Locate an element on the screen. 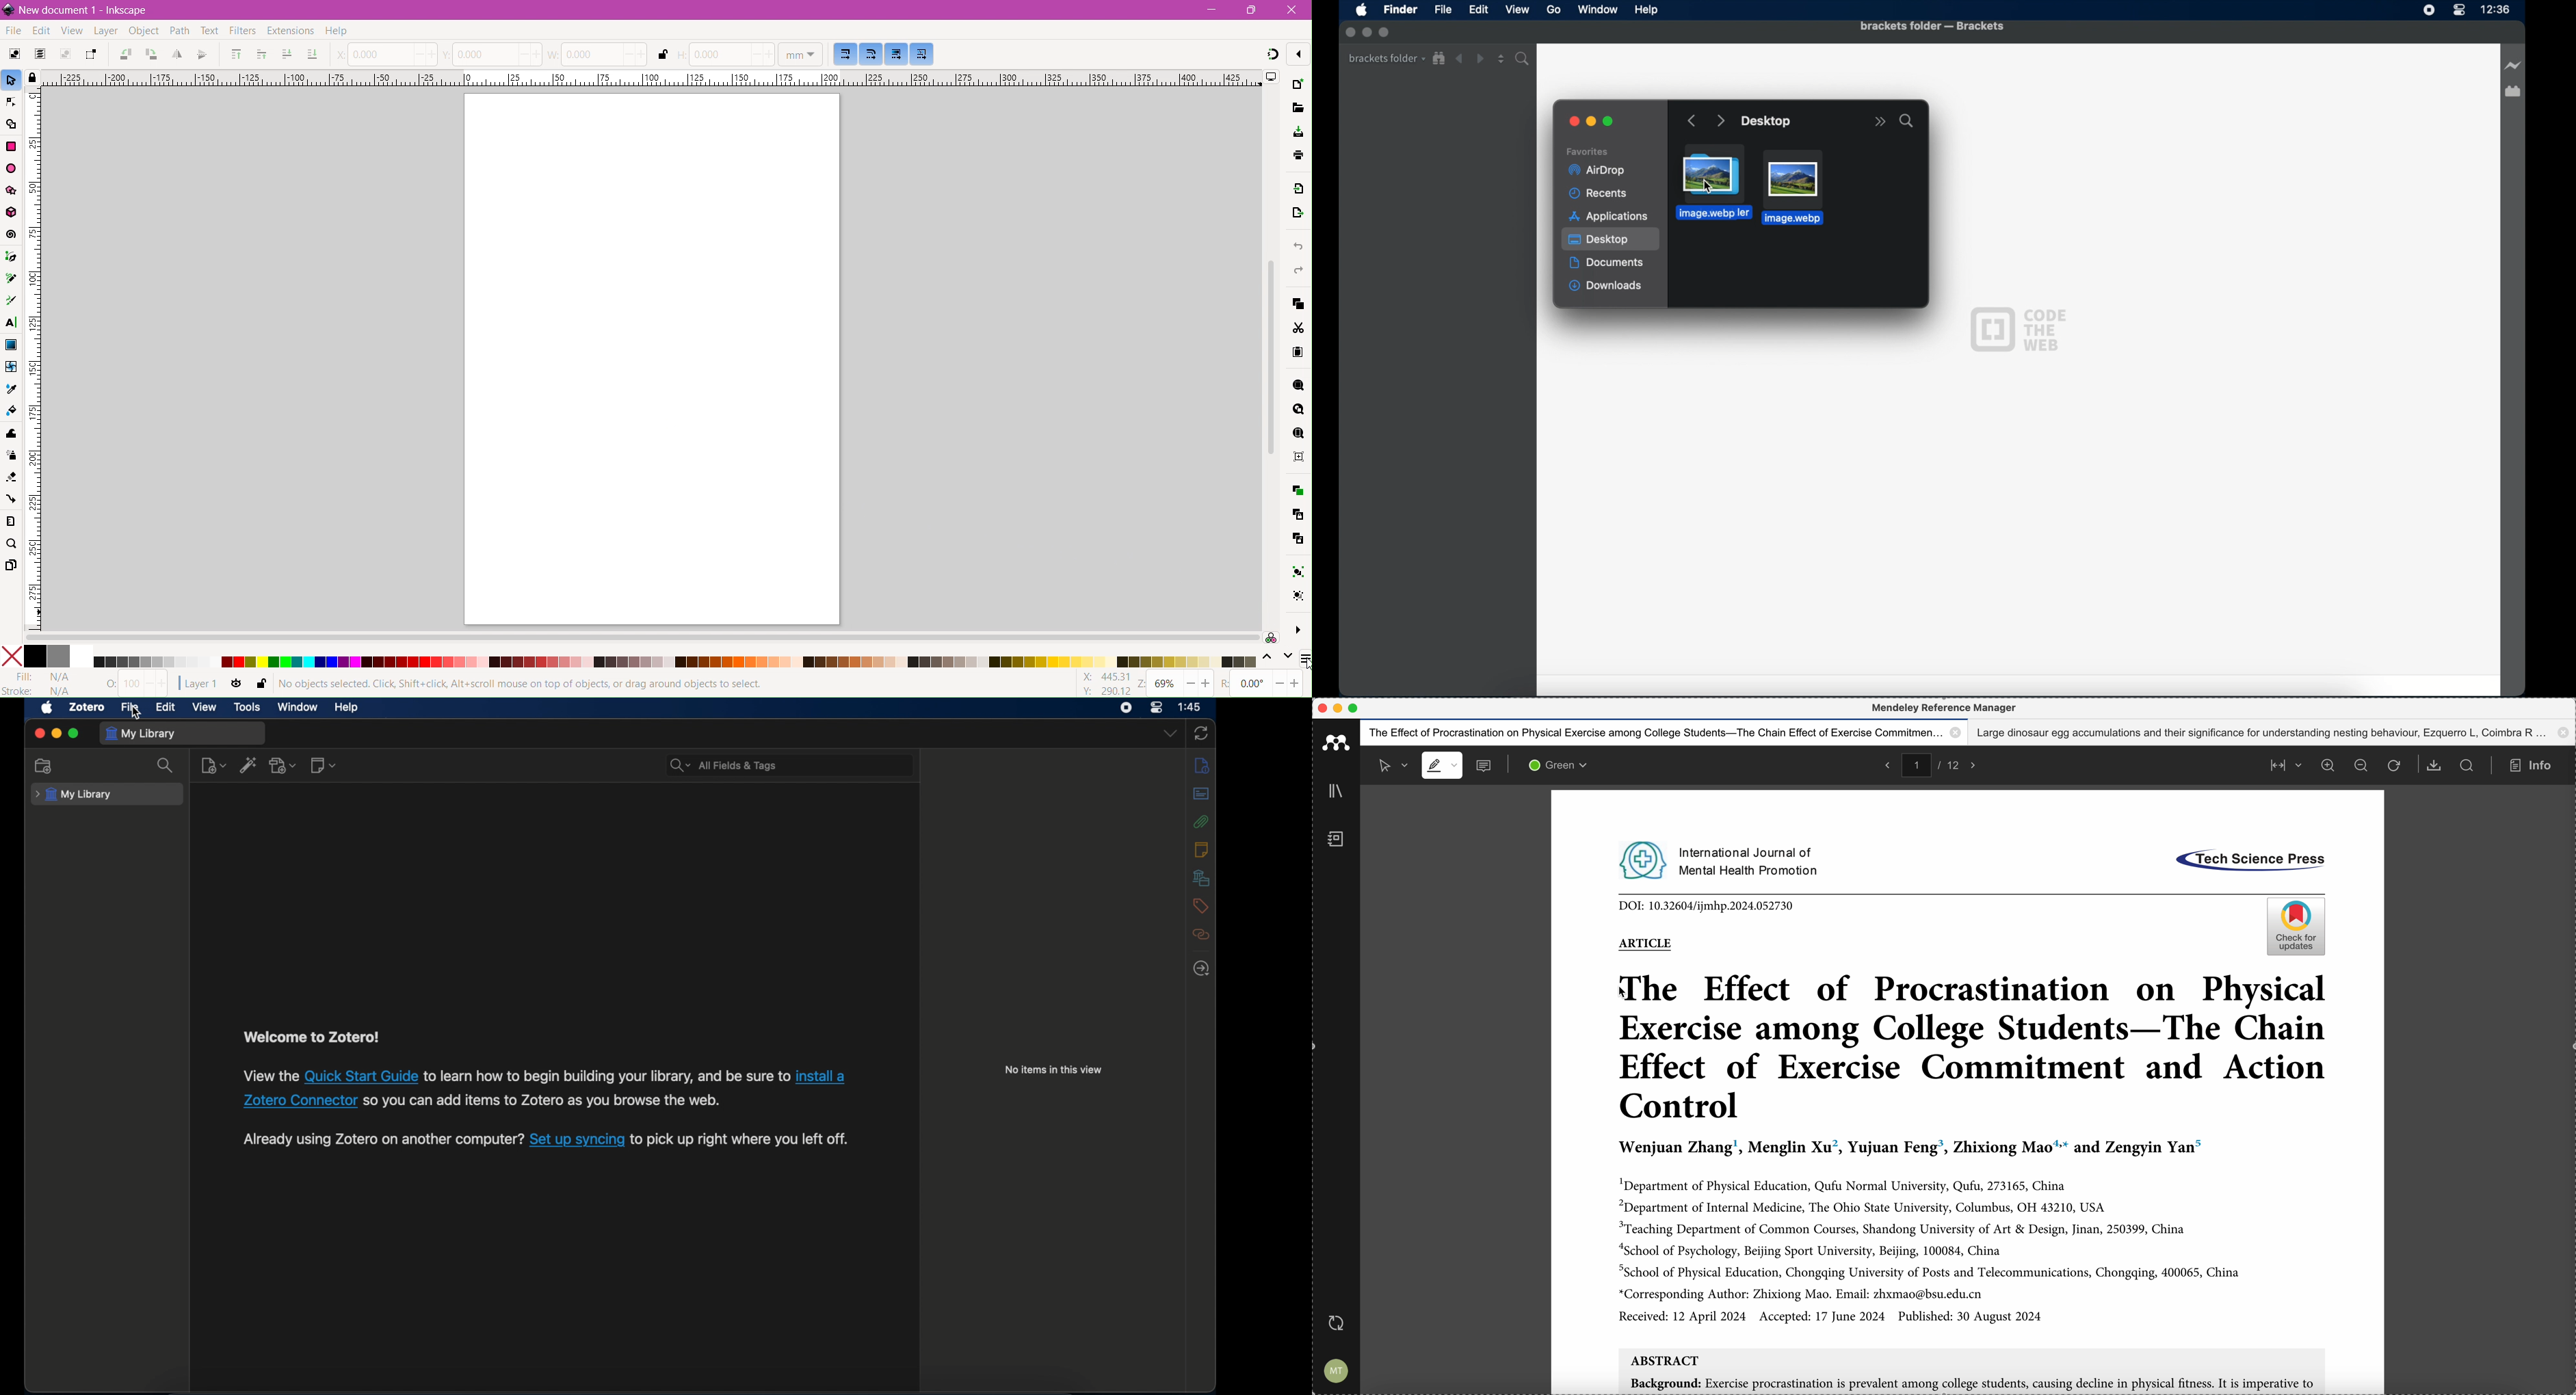 This screenshot has height=1400, width=2576. notes is located at coordinates (1202, 850).